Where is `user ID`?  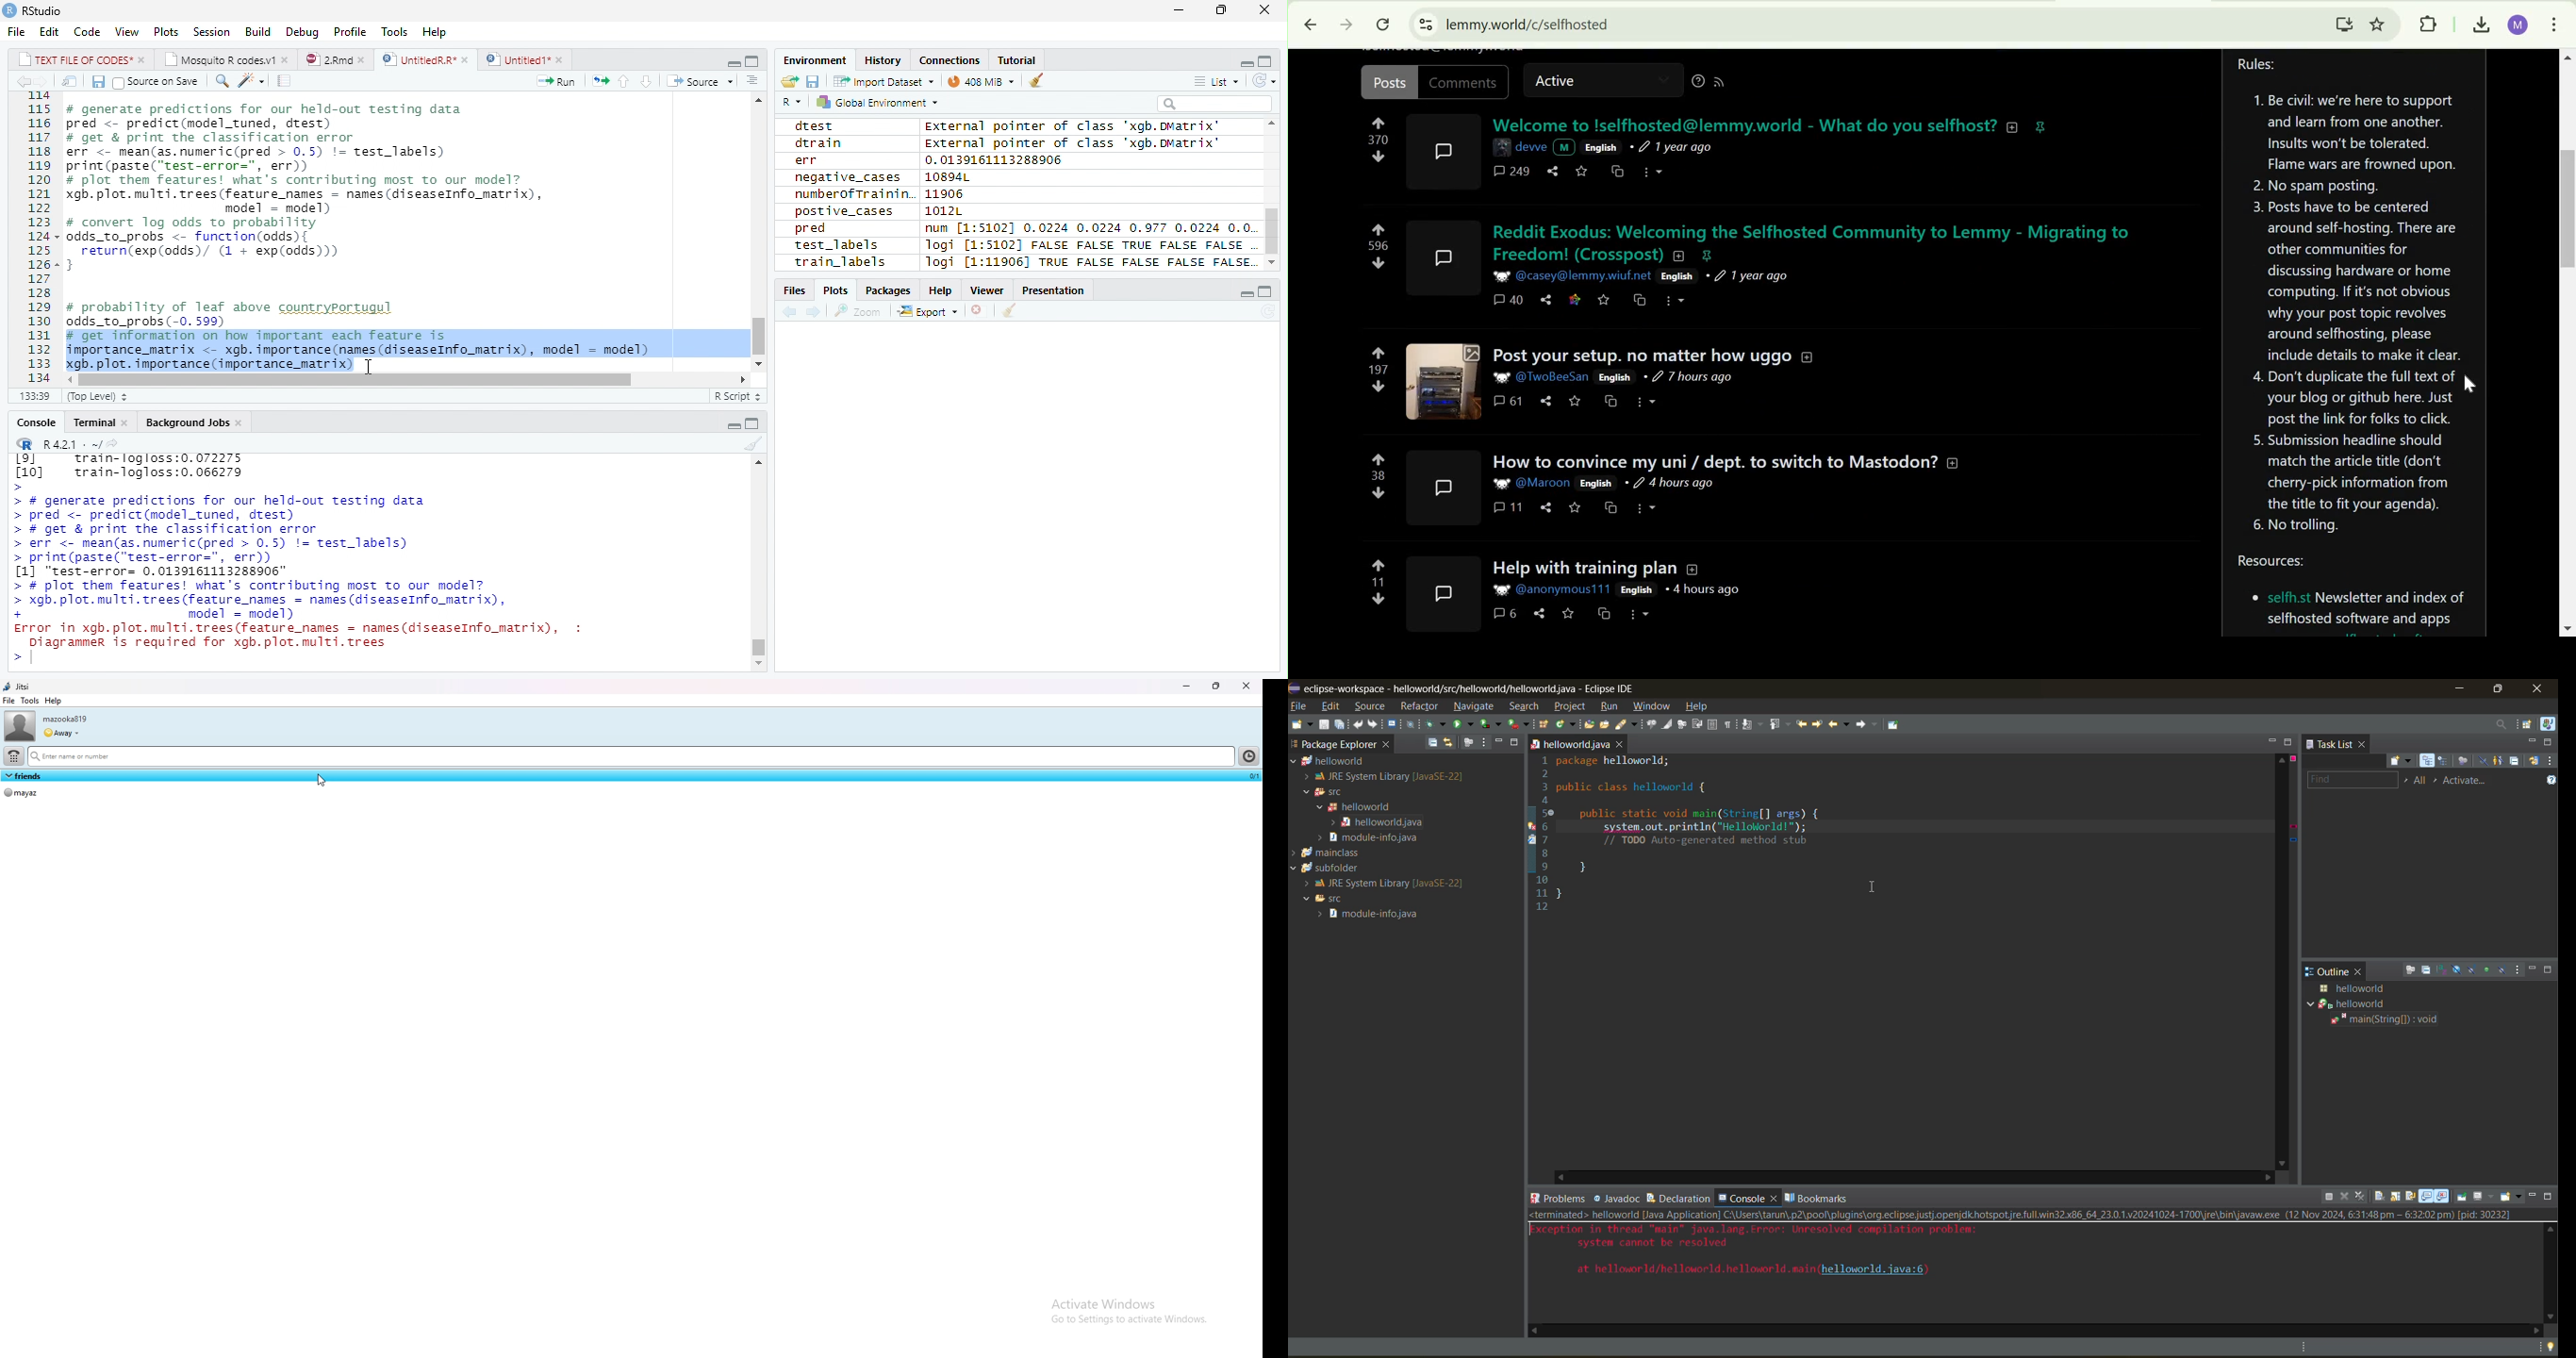 user ID is located at coordinates (1564, 590).